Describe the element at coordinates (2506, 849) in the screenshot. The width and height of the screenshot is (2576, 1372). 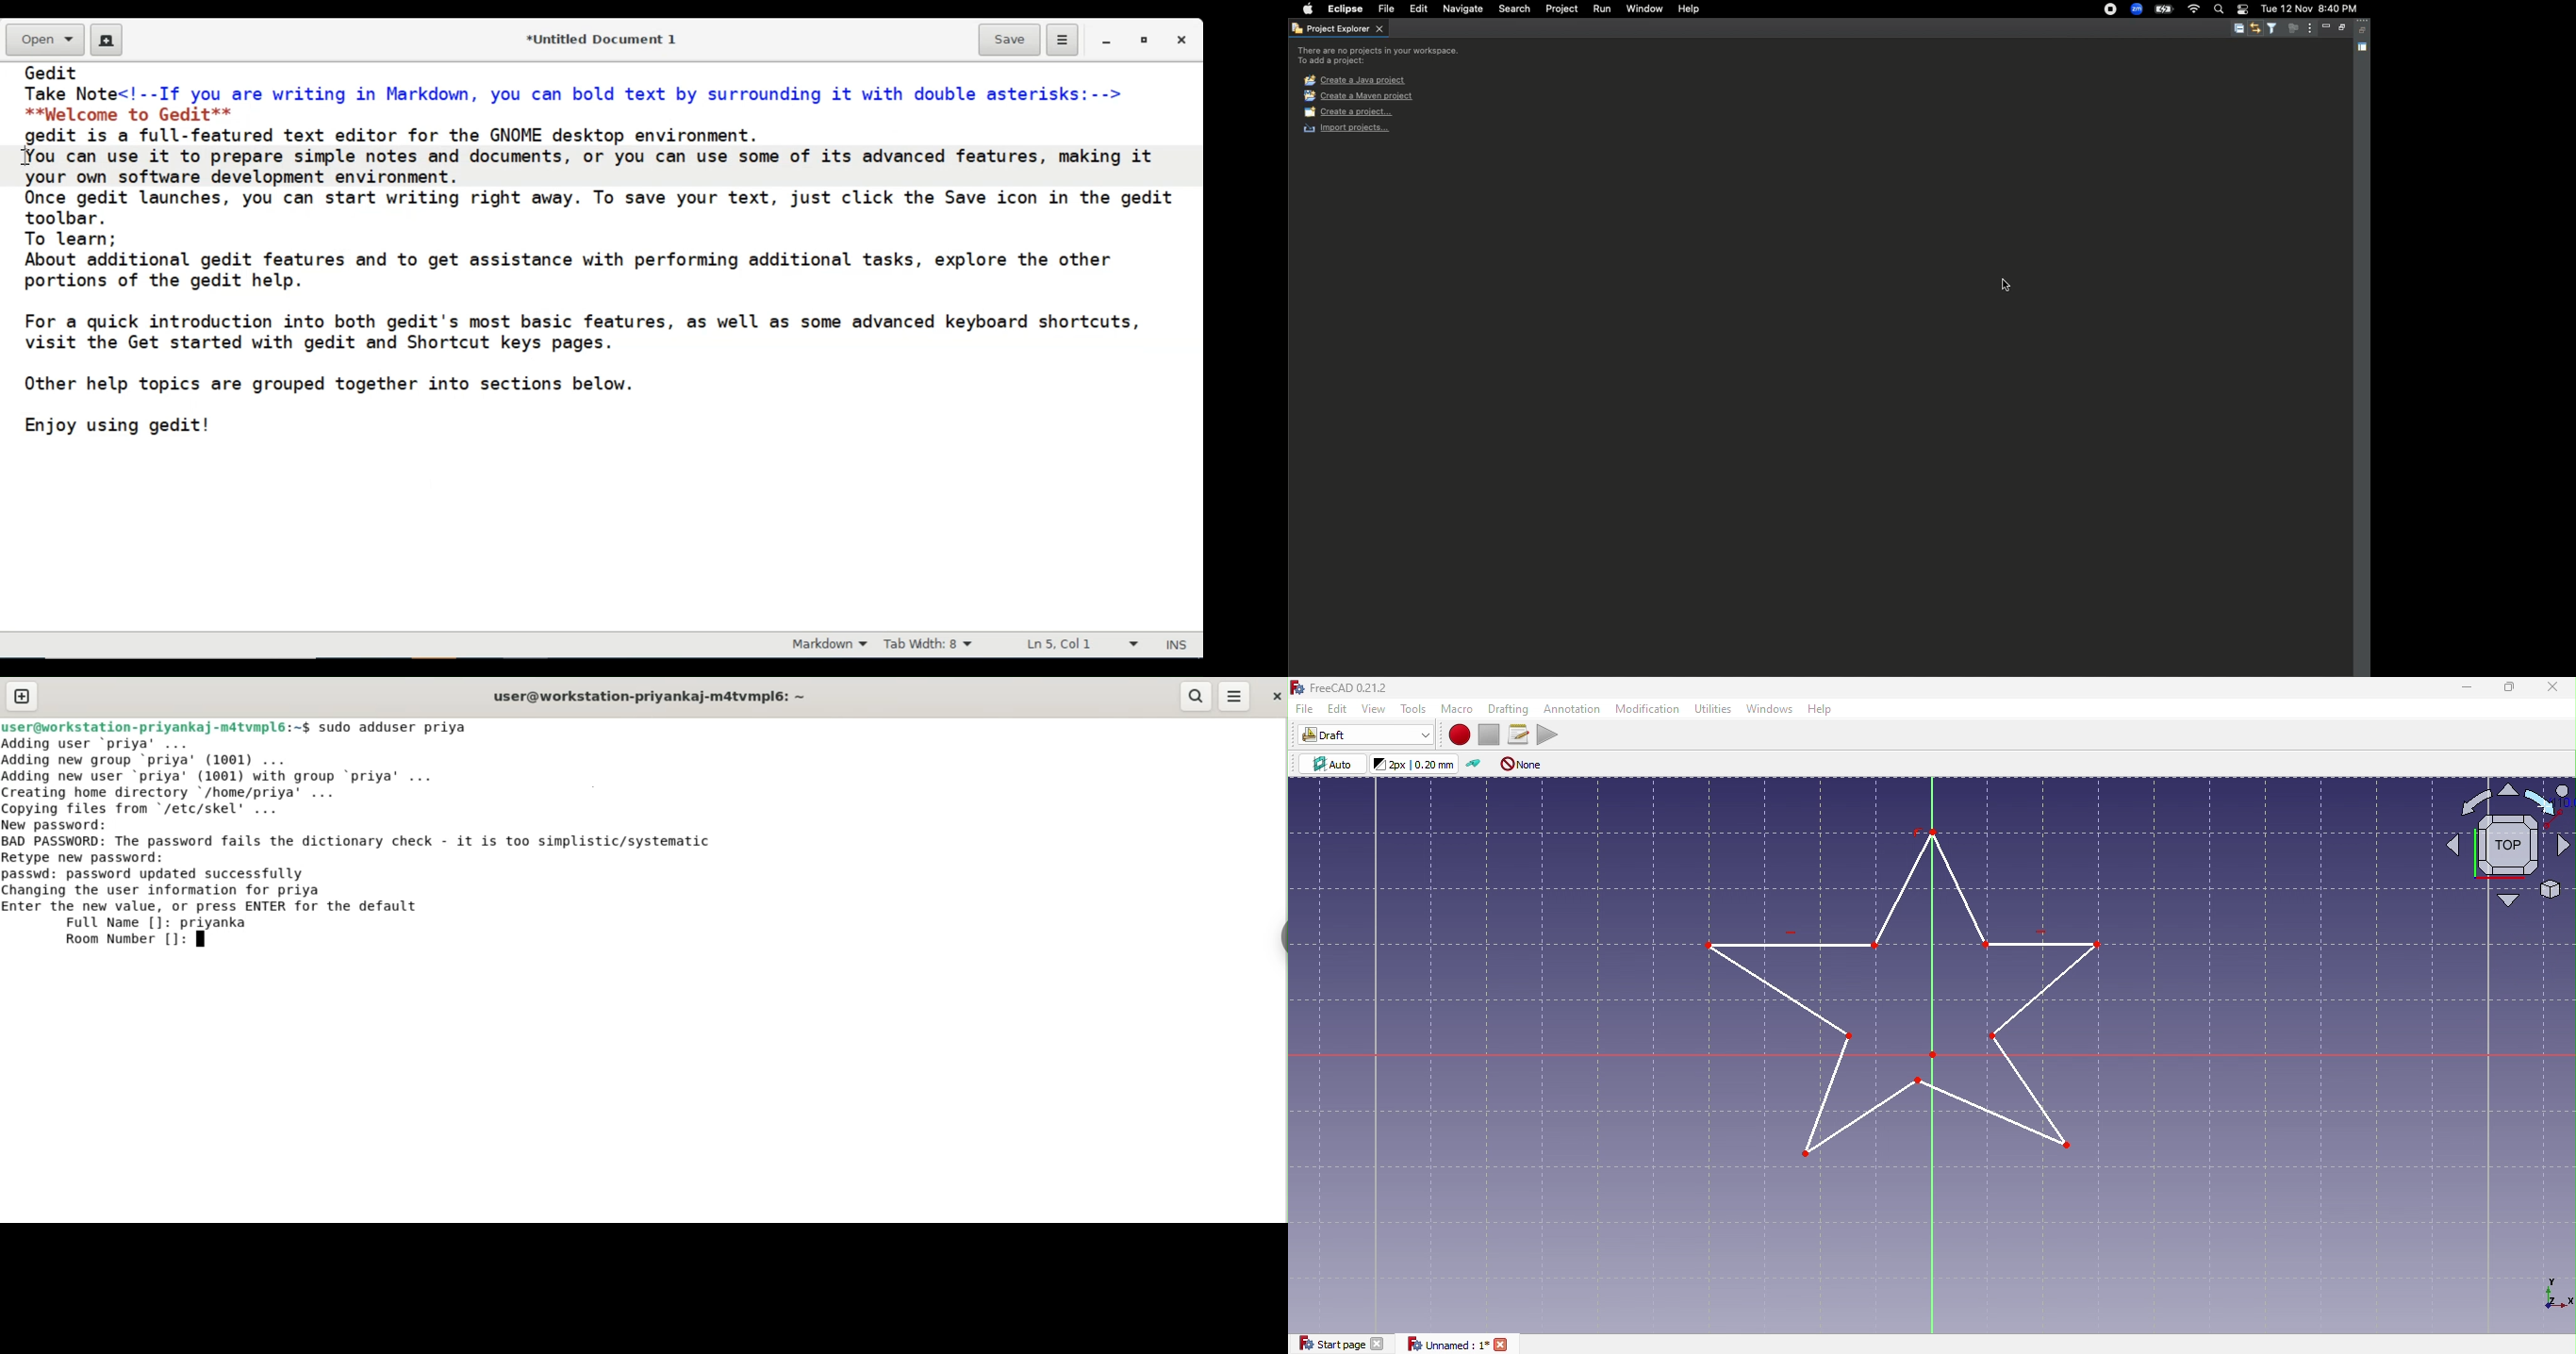
I see `Navigation cube` at that location.